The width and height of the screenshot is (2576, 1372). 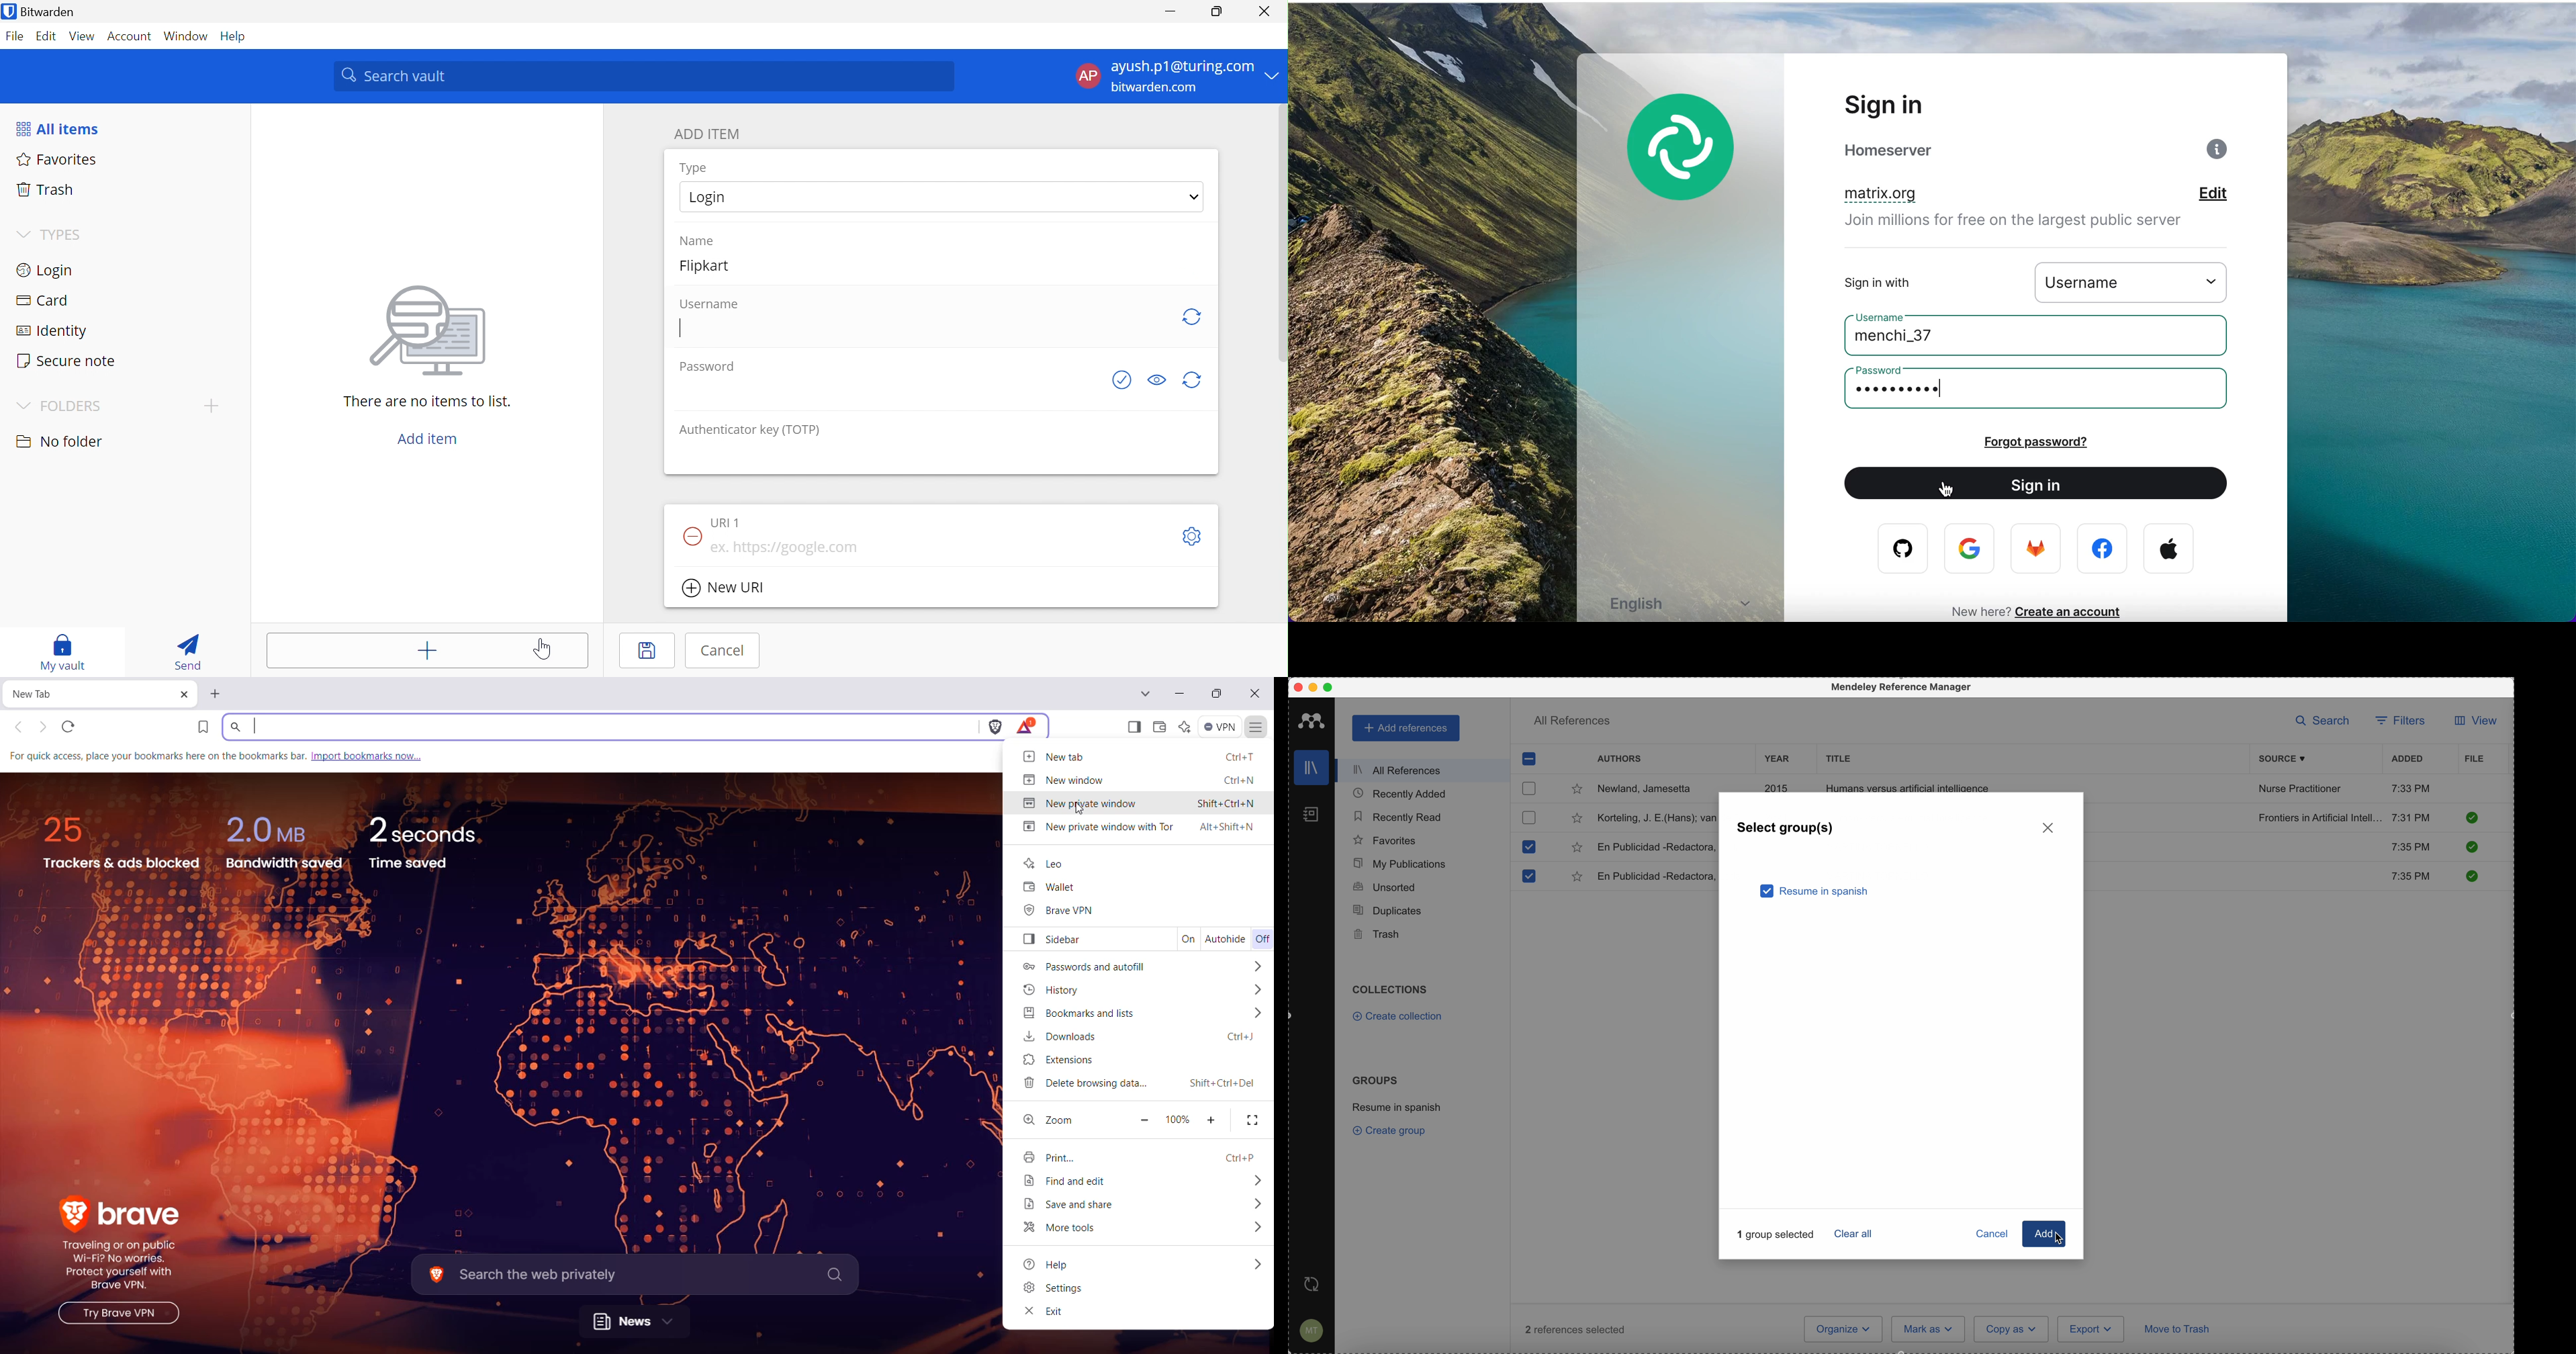 I want to click on View, so click(x=80, y=36).